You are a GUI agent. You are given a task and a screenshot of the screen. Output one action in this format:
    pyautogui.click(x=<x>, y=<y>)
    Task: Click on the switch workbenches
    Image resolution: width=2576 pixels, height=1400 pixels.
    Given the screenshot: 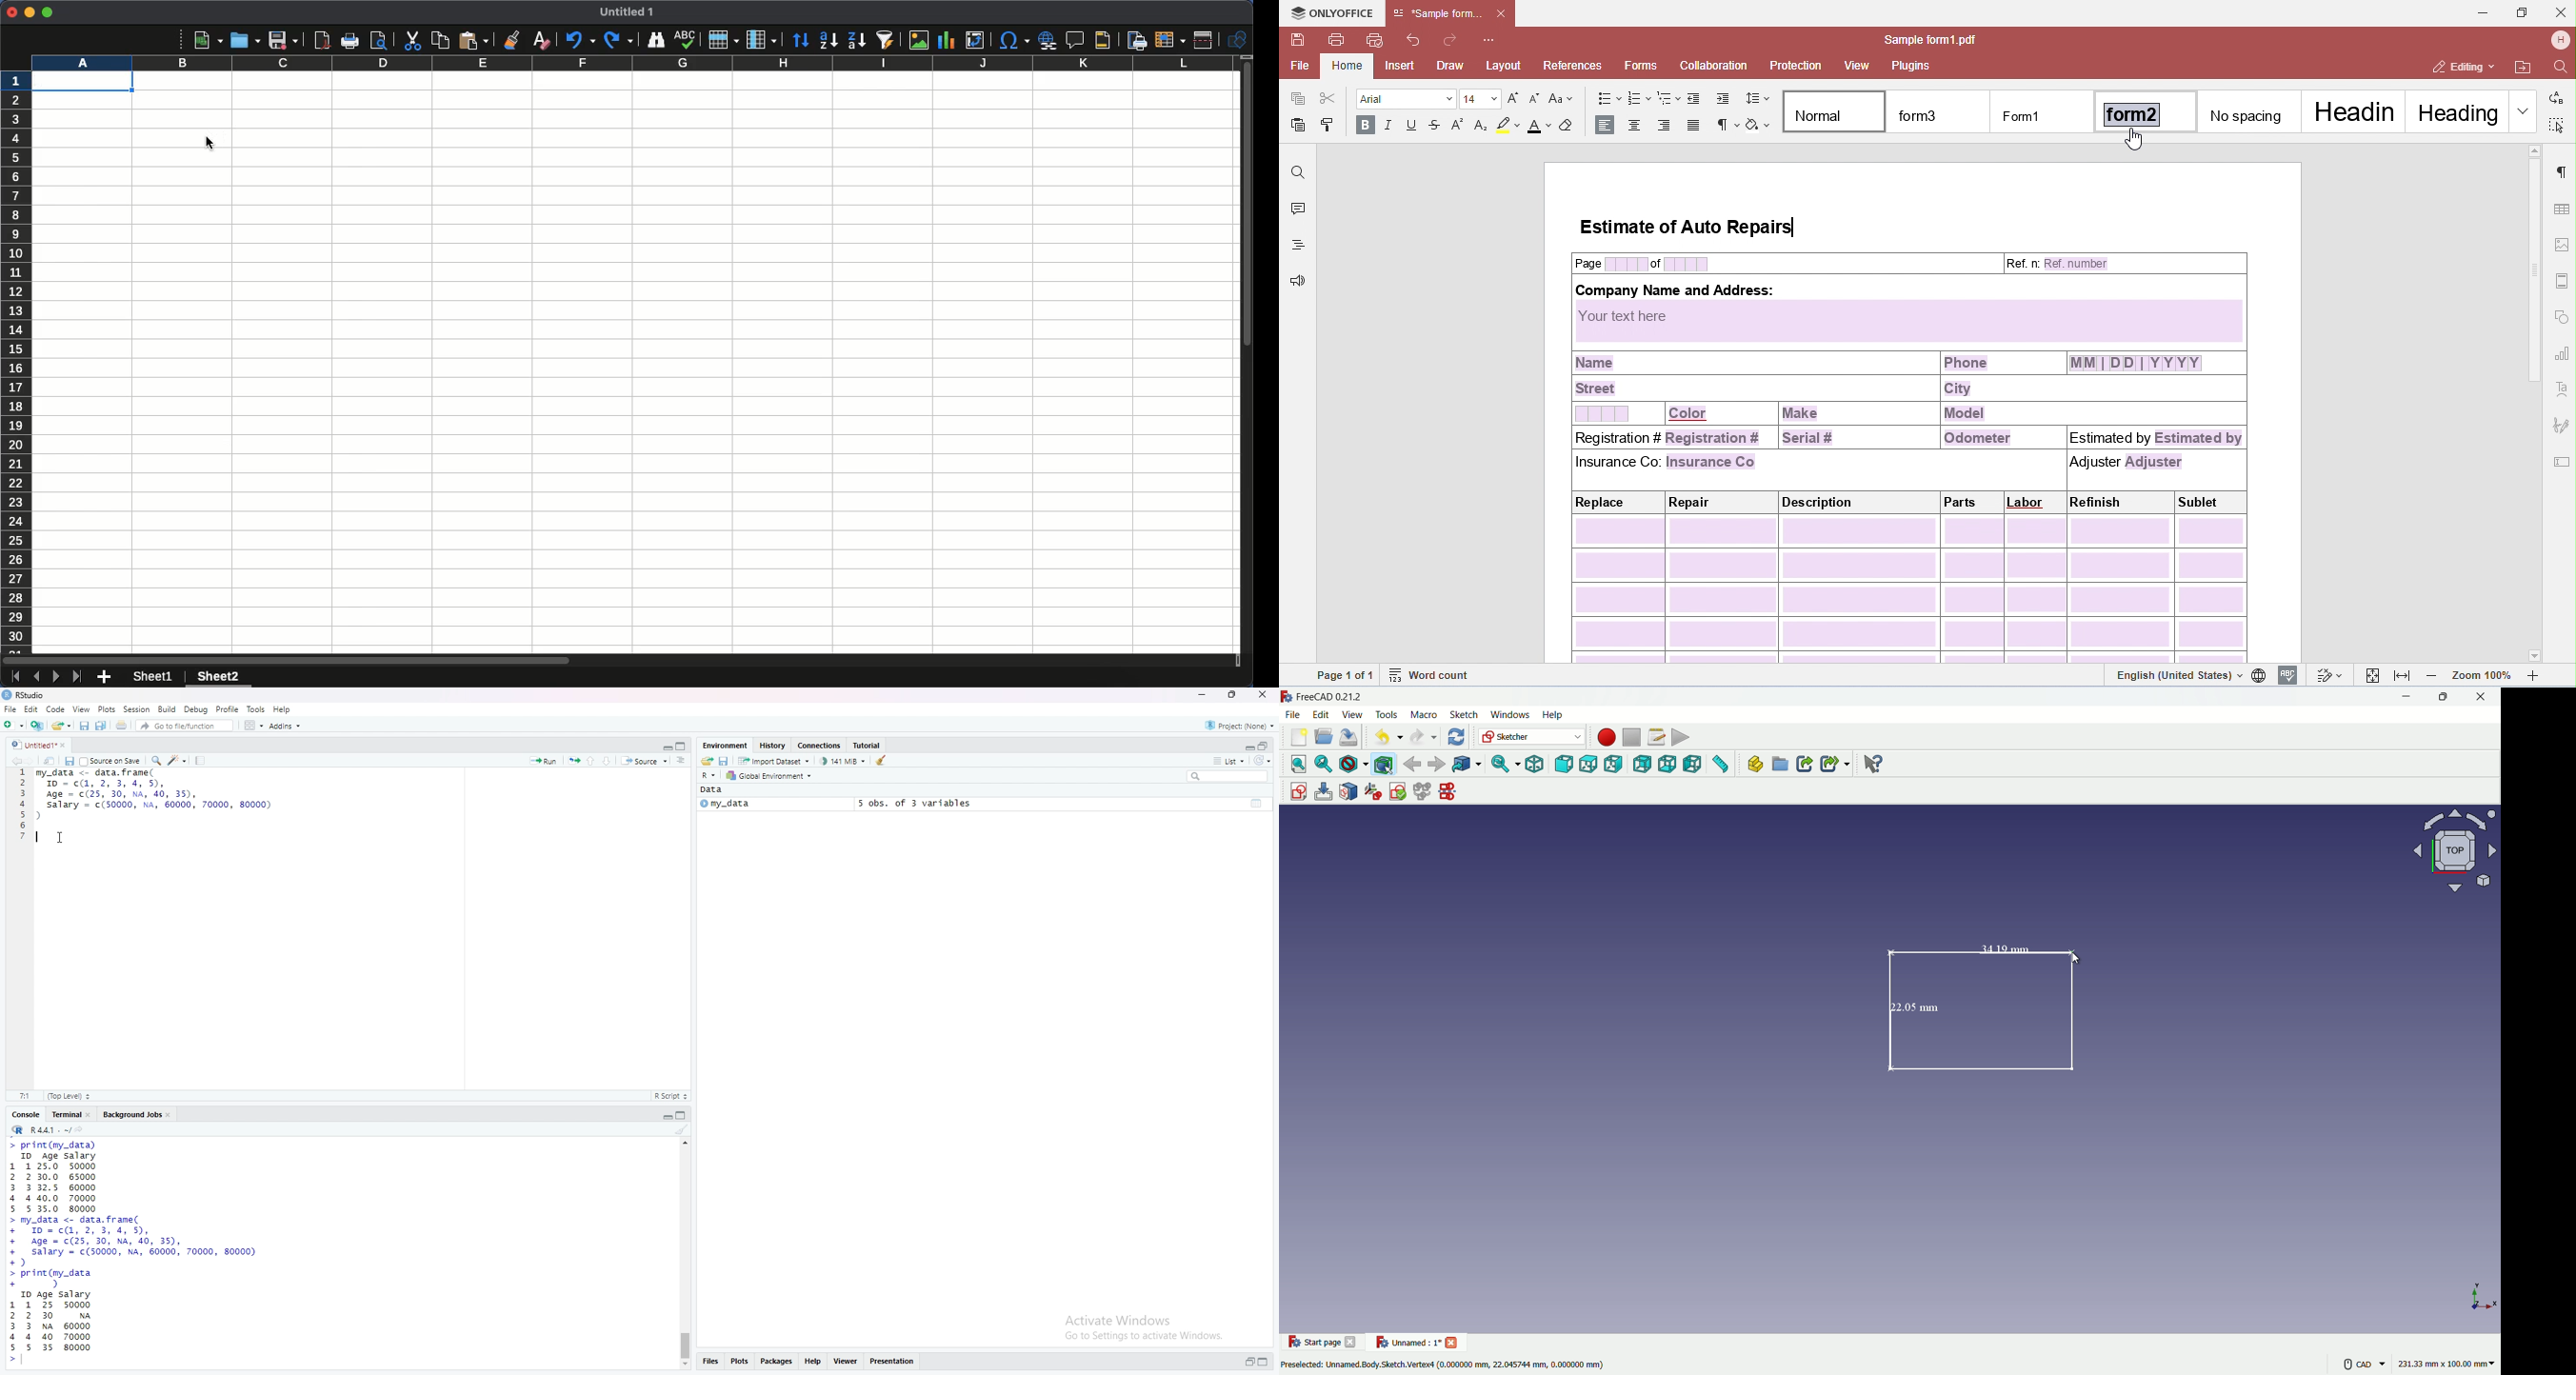 What is the action you would take?
    pyautogui.click(x=1532, y=737)
    